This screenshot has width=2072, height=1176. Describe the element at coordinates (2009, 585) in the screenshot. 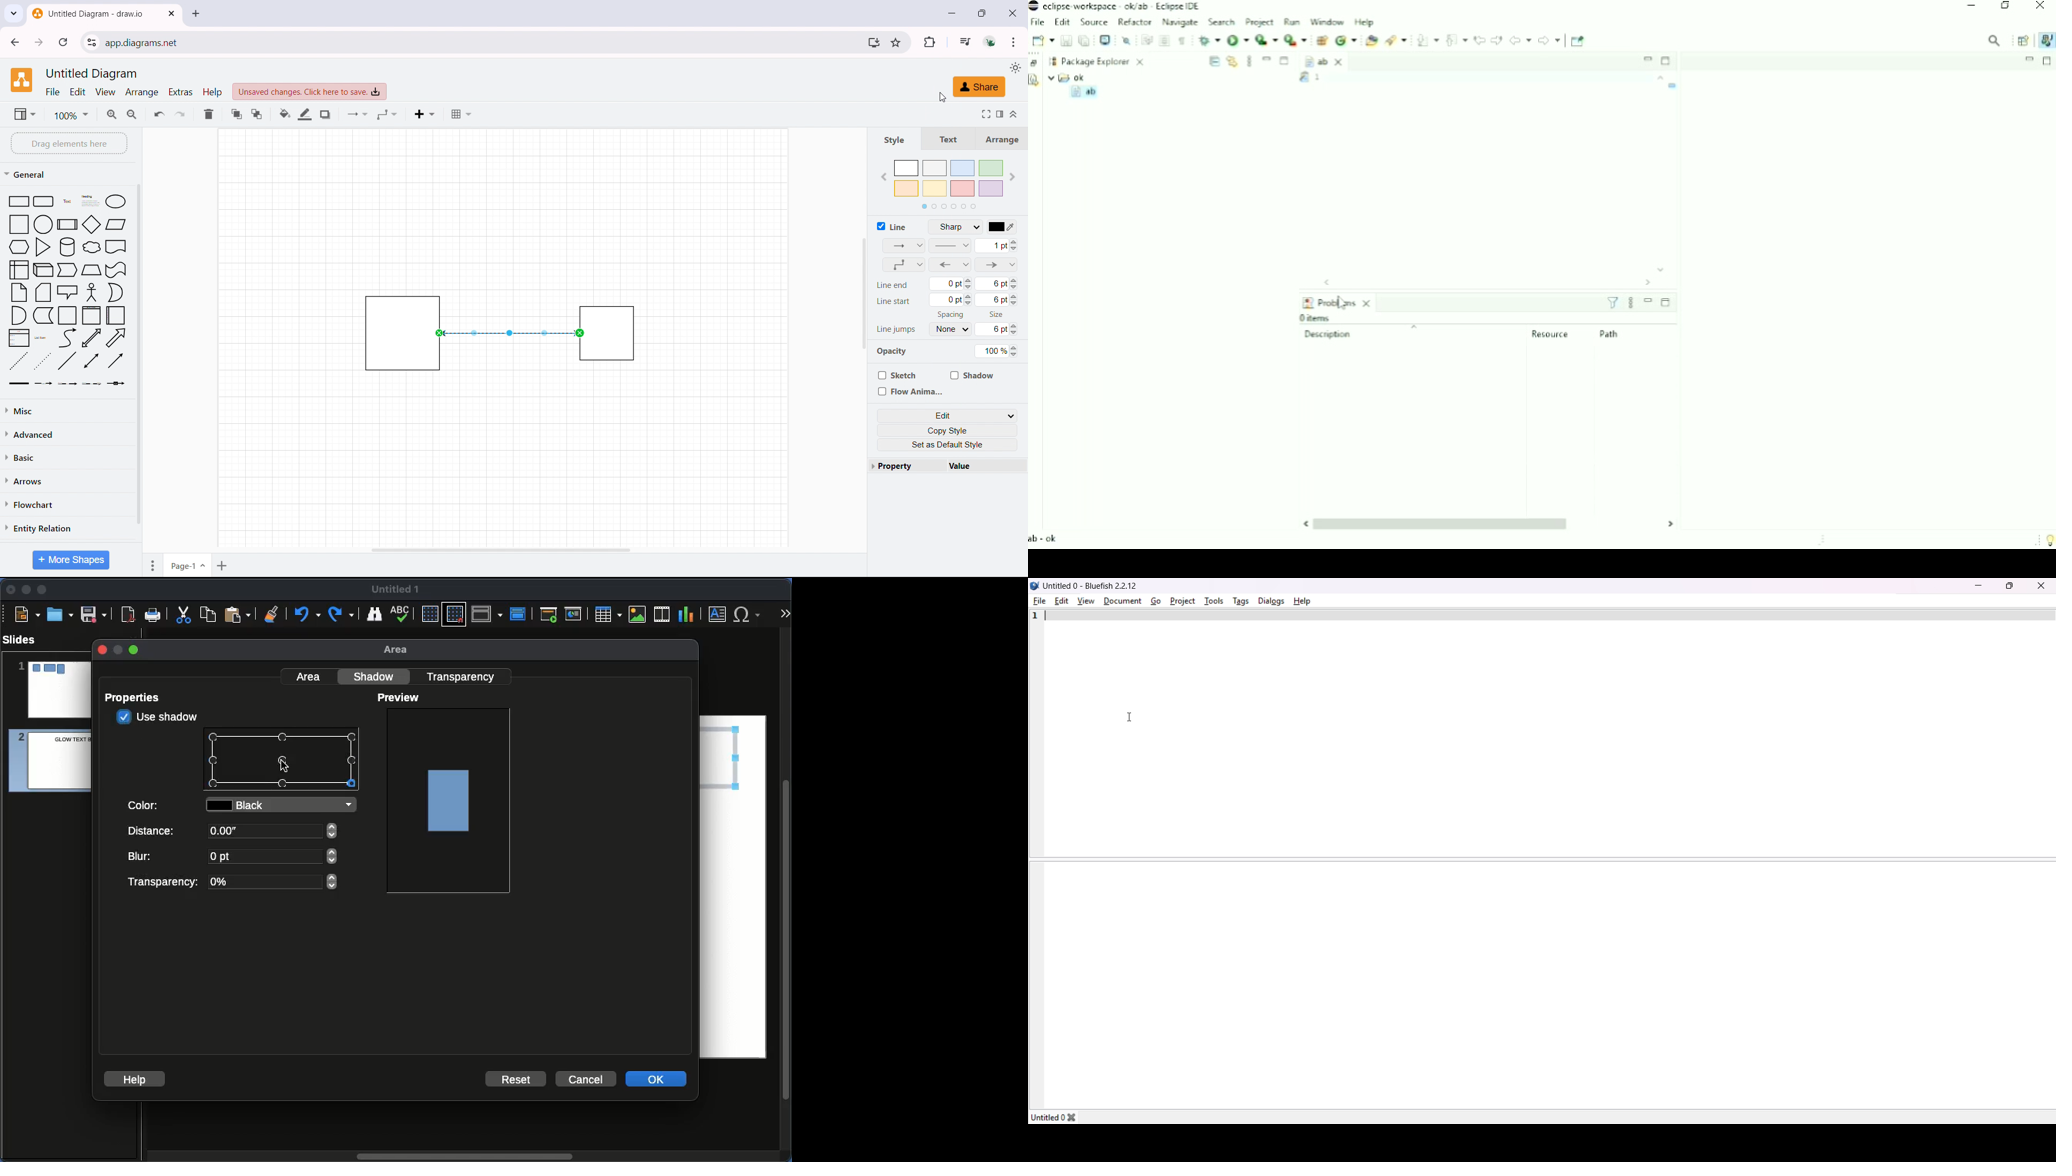

I see `maximize` at that location.